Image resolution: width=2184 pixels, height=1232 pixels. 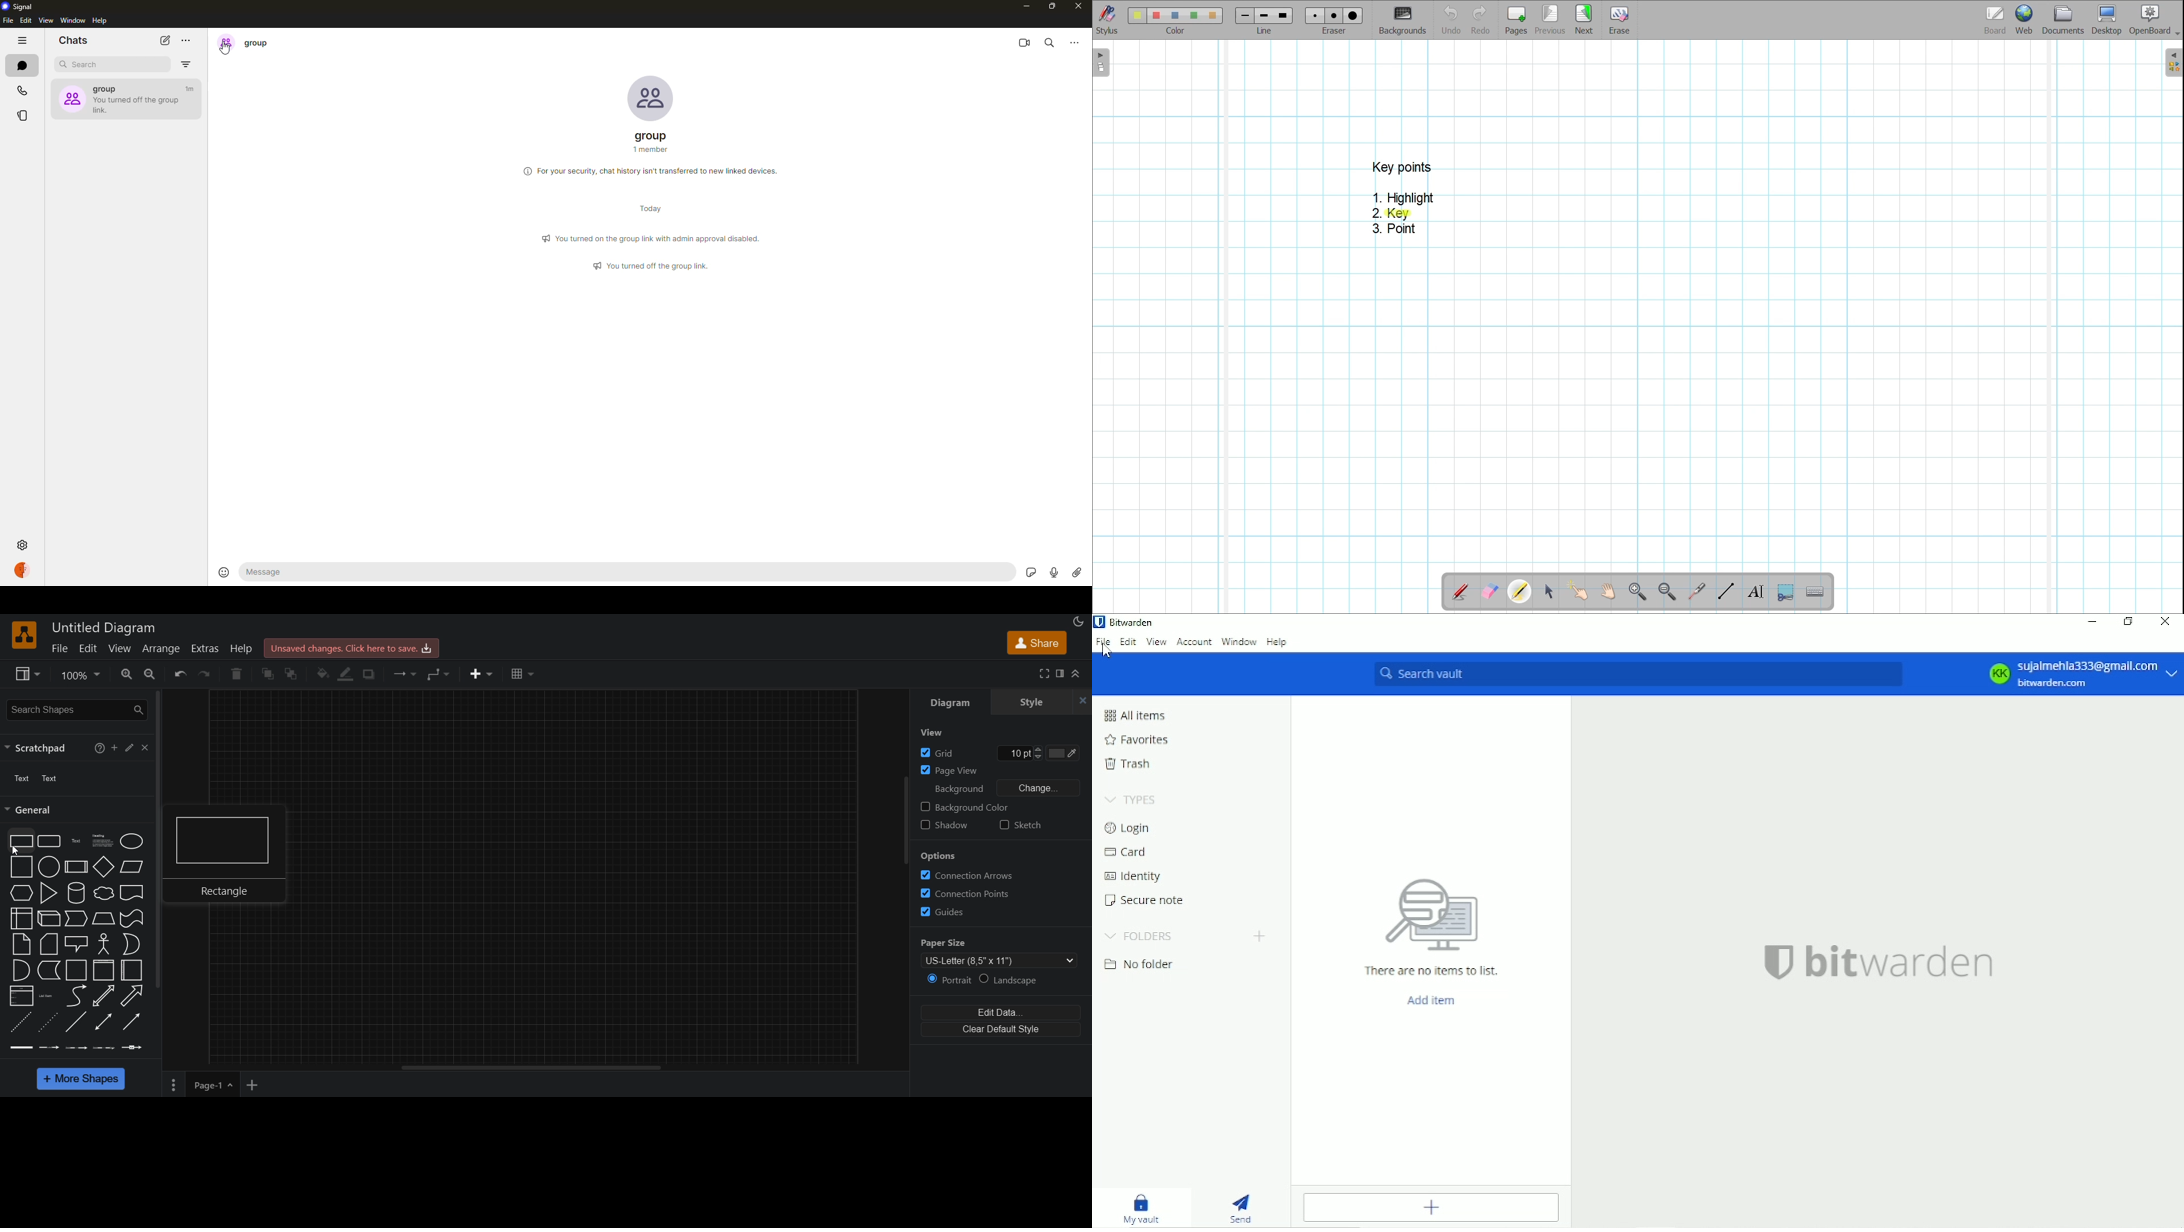 What do you see at coordinates (162, 840) in the screenshot?
I see `vertical scroll bar` at bounding box center [162, 840].